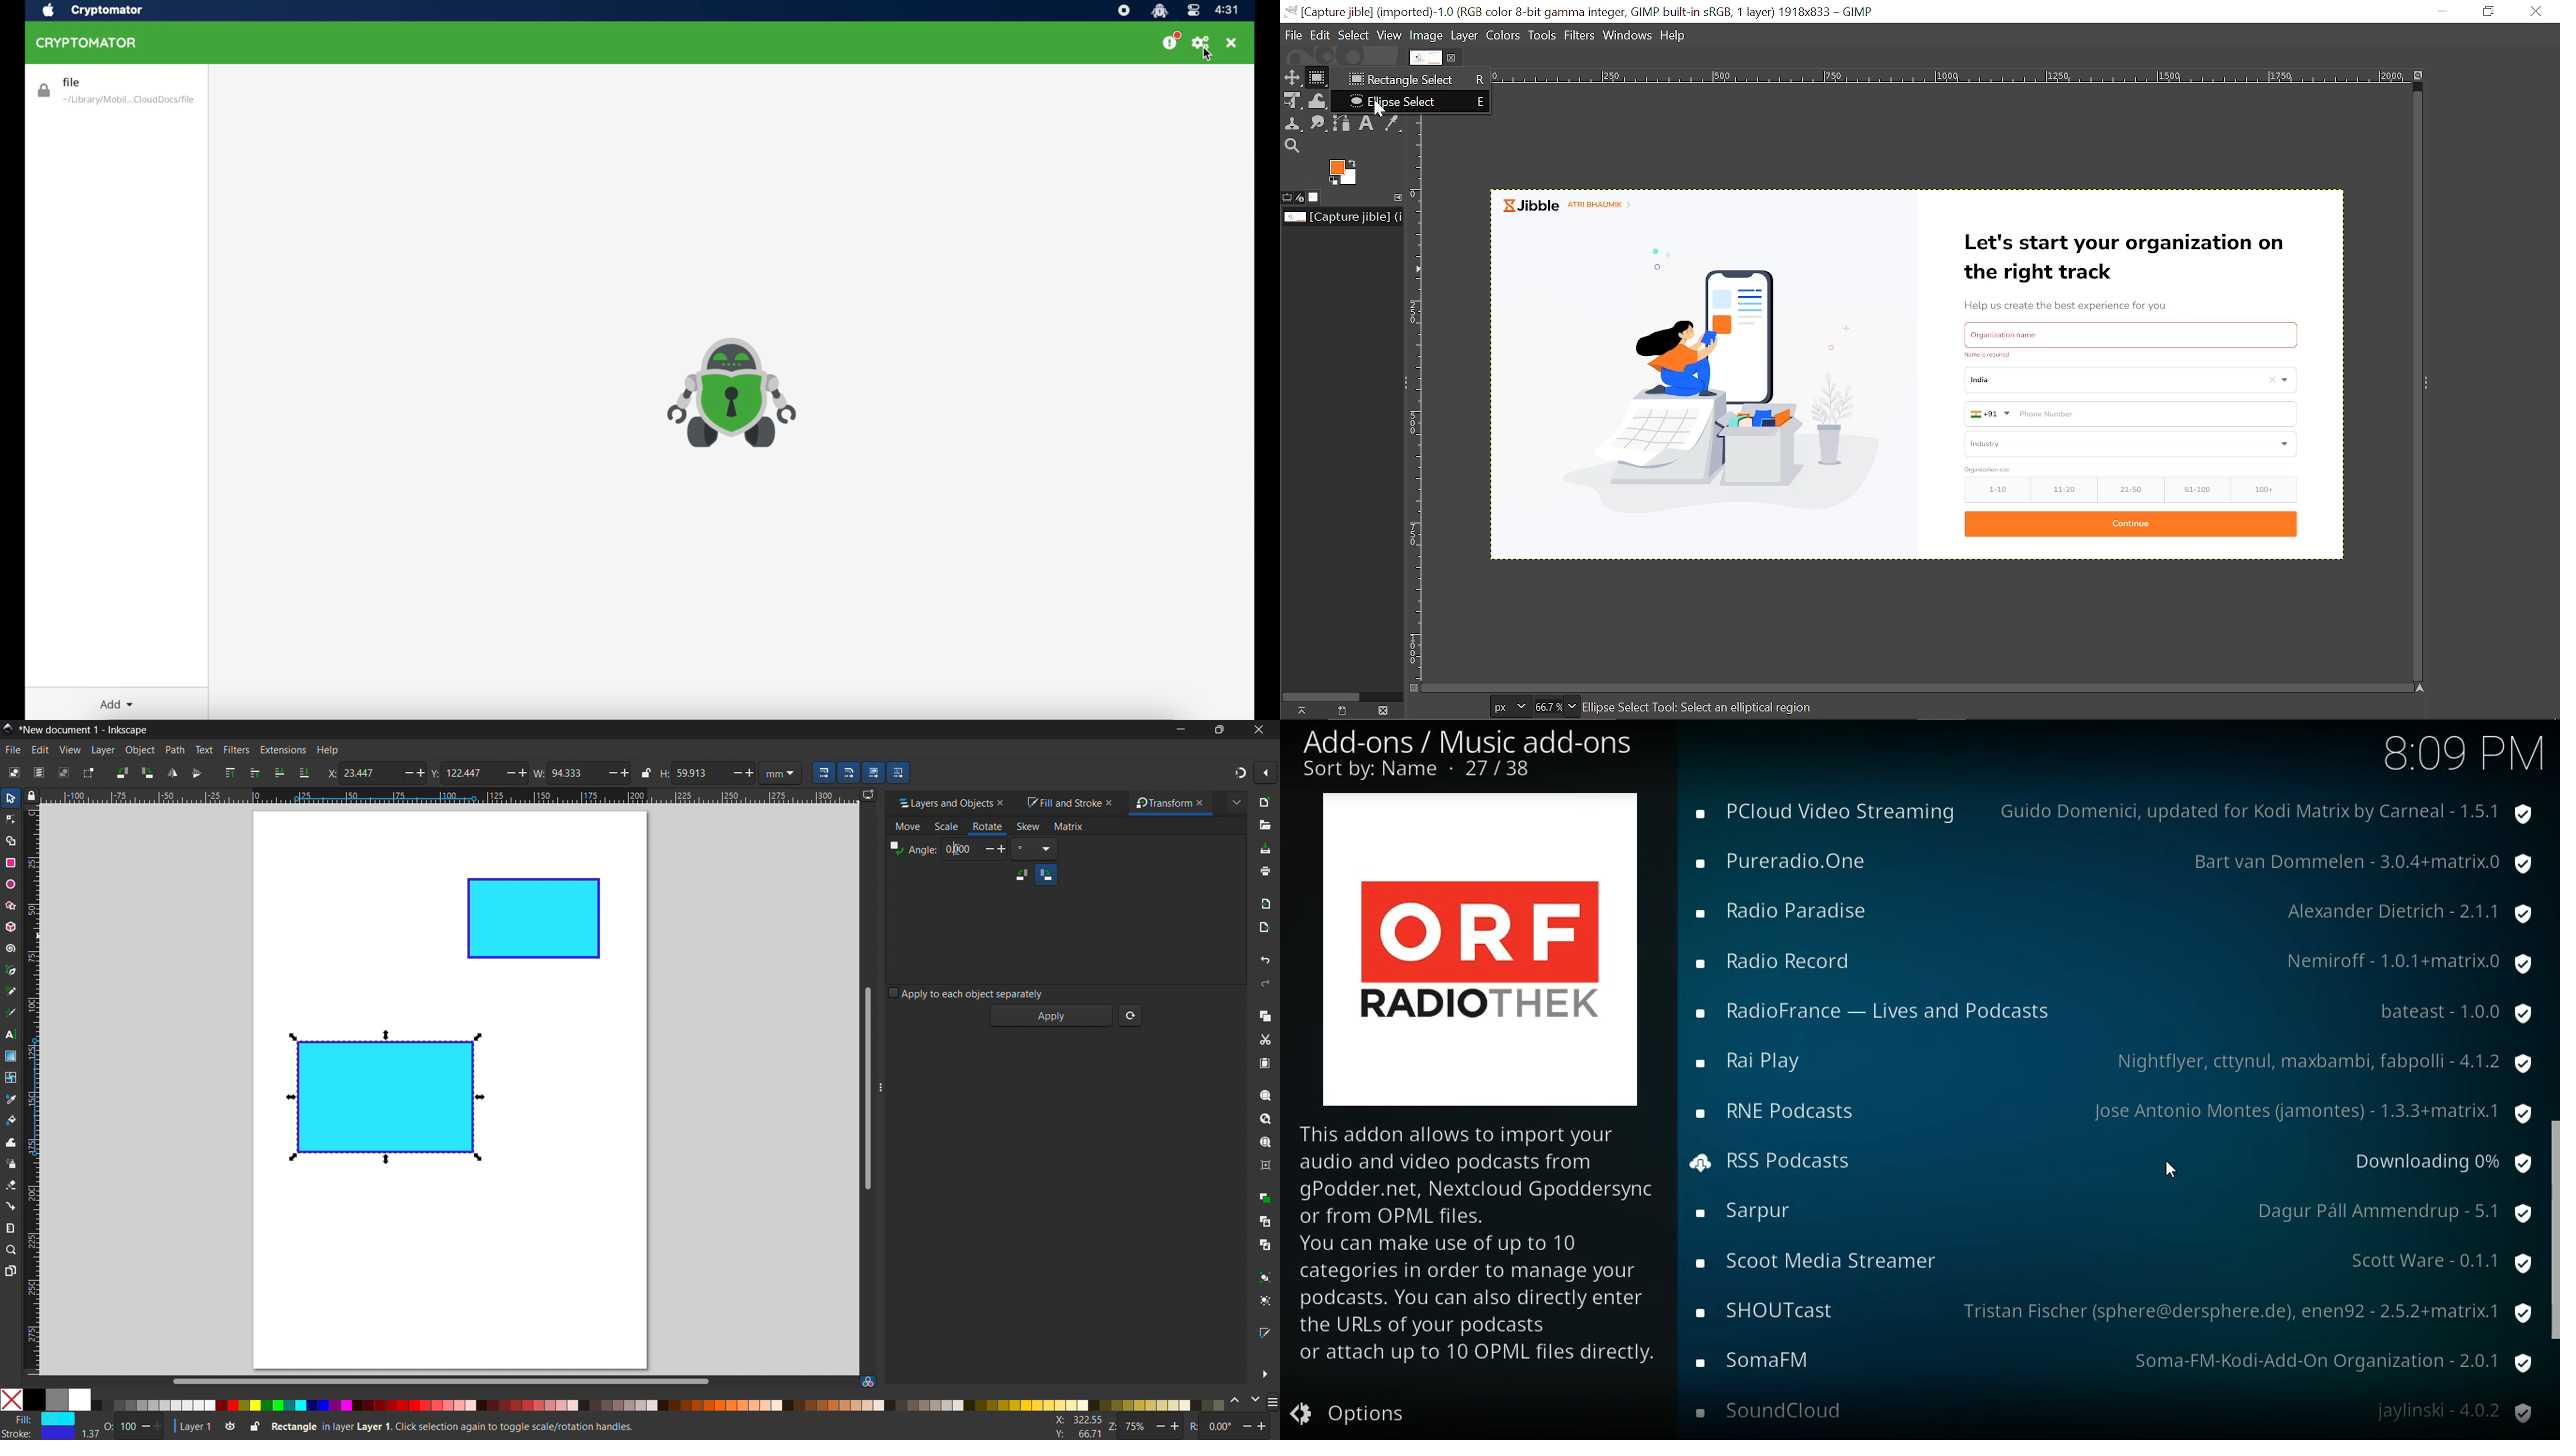 The image size is (2576, 1456). I want to click on when scaling objects, scale the stroke width by same proportion, so click(823, 773).